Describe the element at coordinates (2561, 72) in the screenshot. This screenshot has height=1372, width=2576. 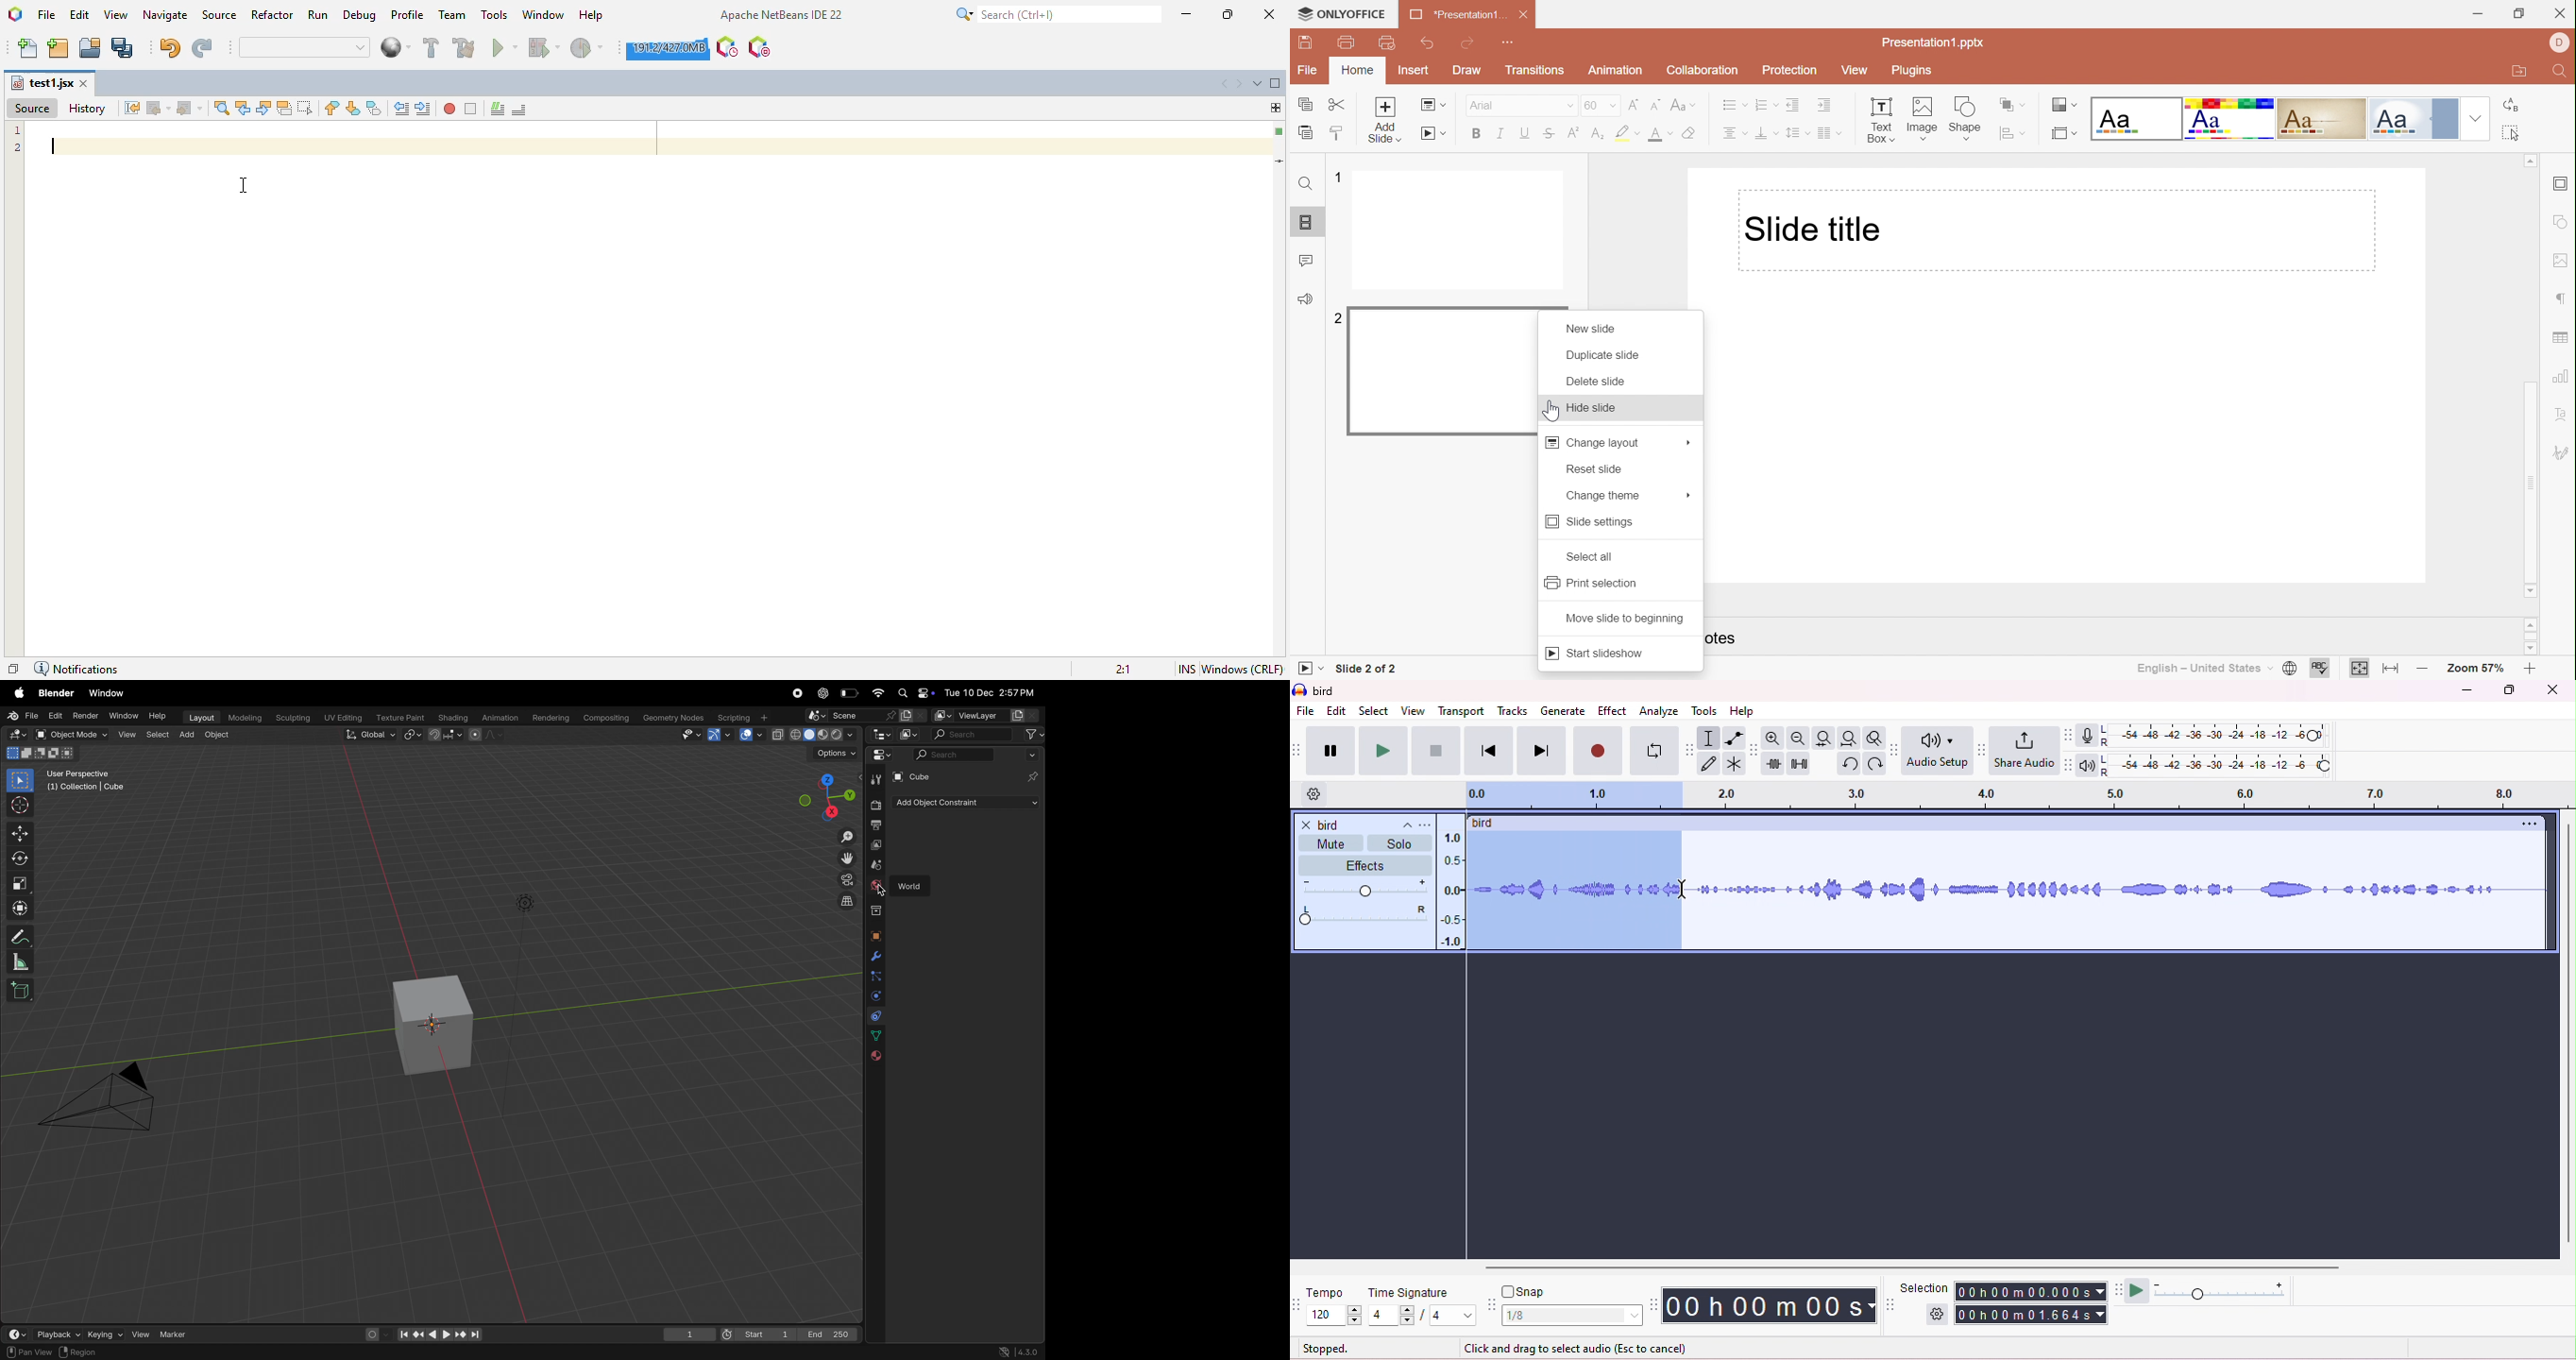
I see `Find` at that location.